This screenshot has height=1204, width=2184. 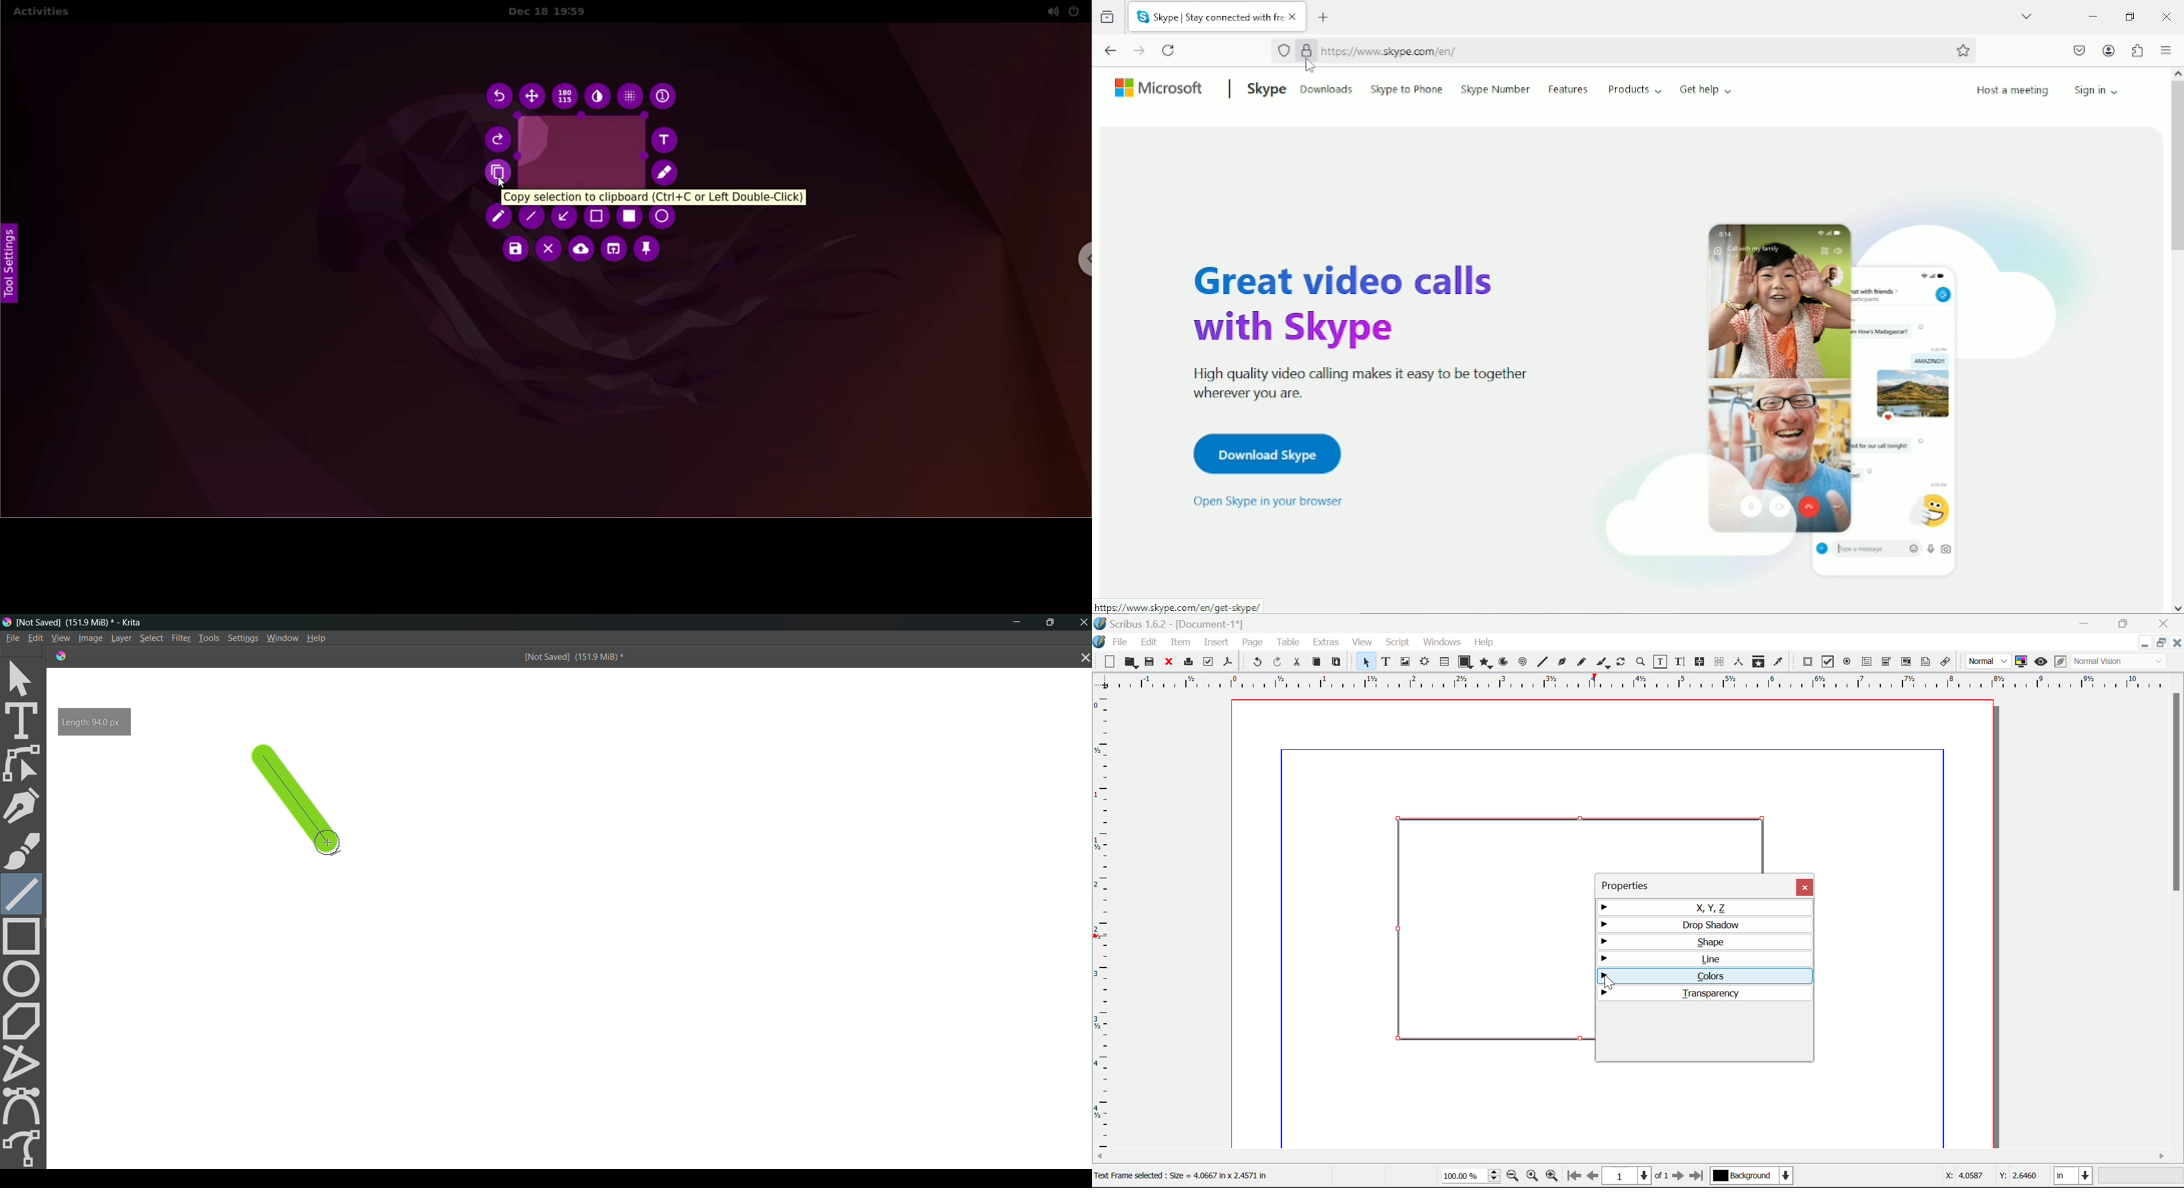 I want to click on Undo, so click(x=1255, y=662).